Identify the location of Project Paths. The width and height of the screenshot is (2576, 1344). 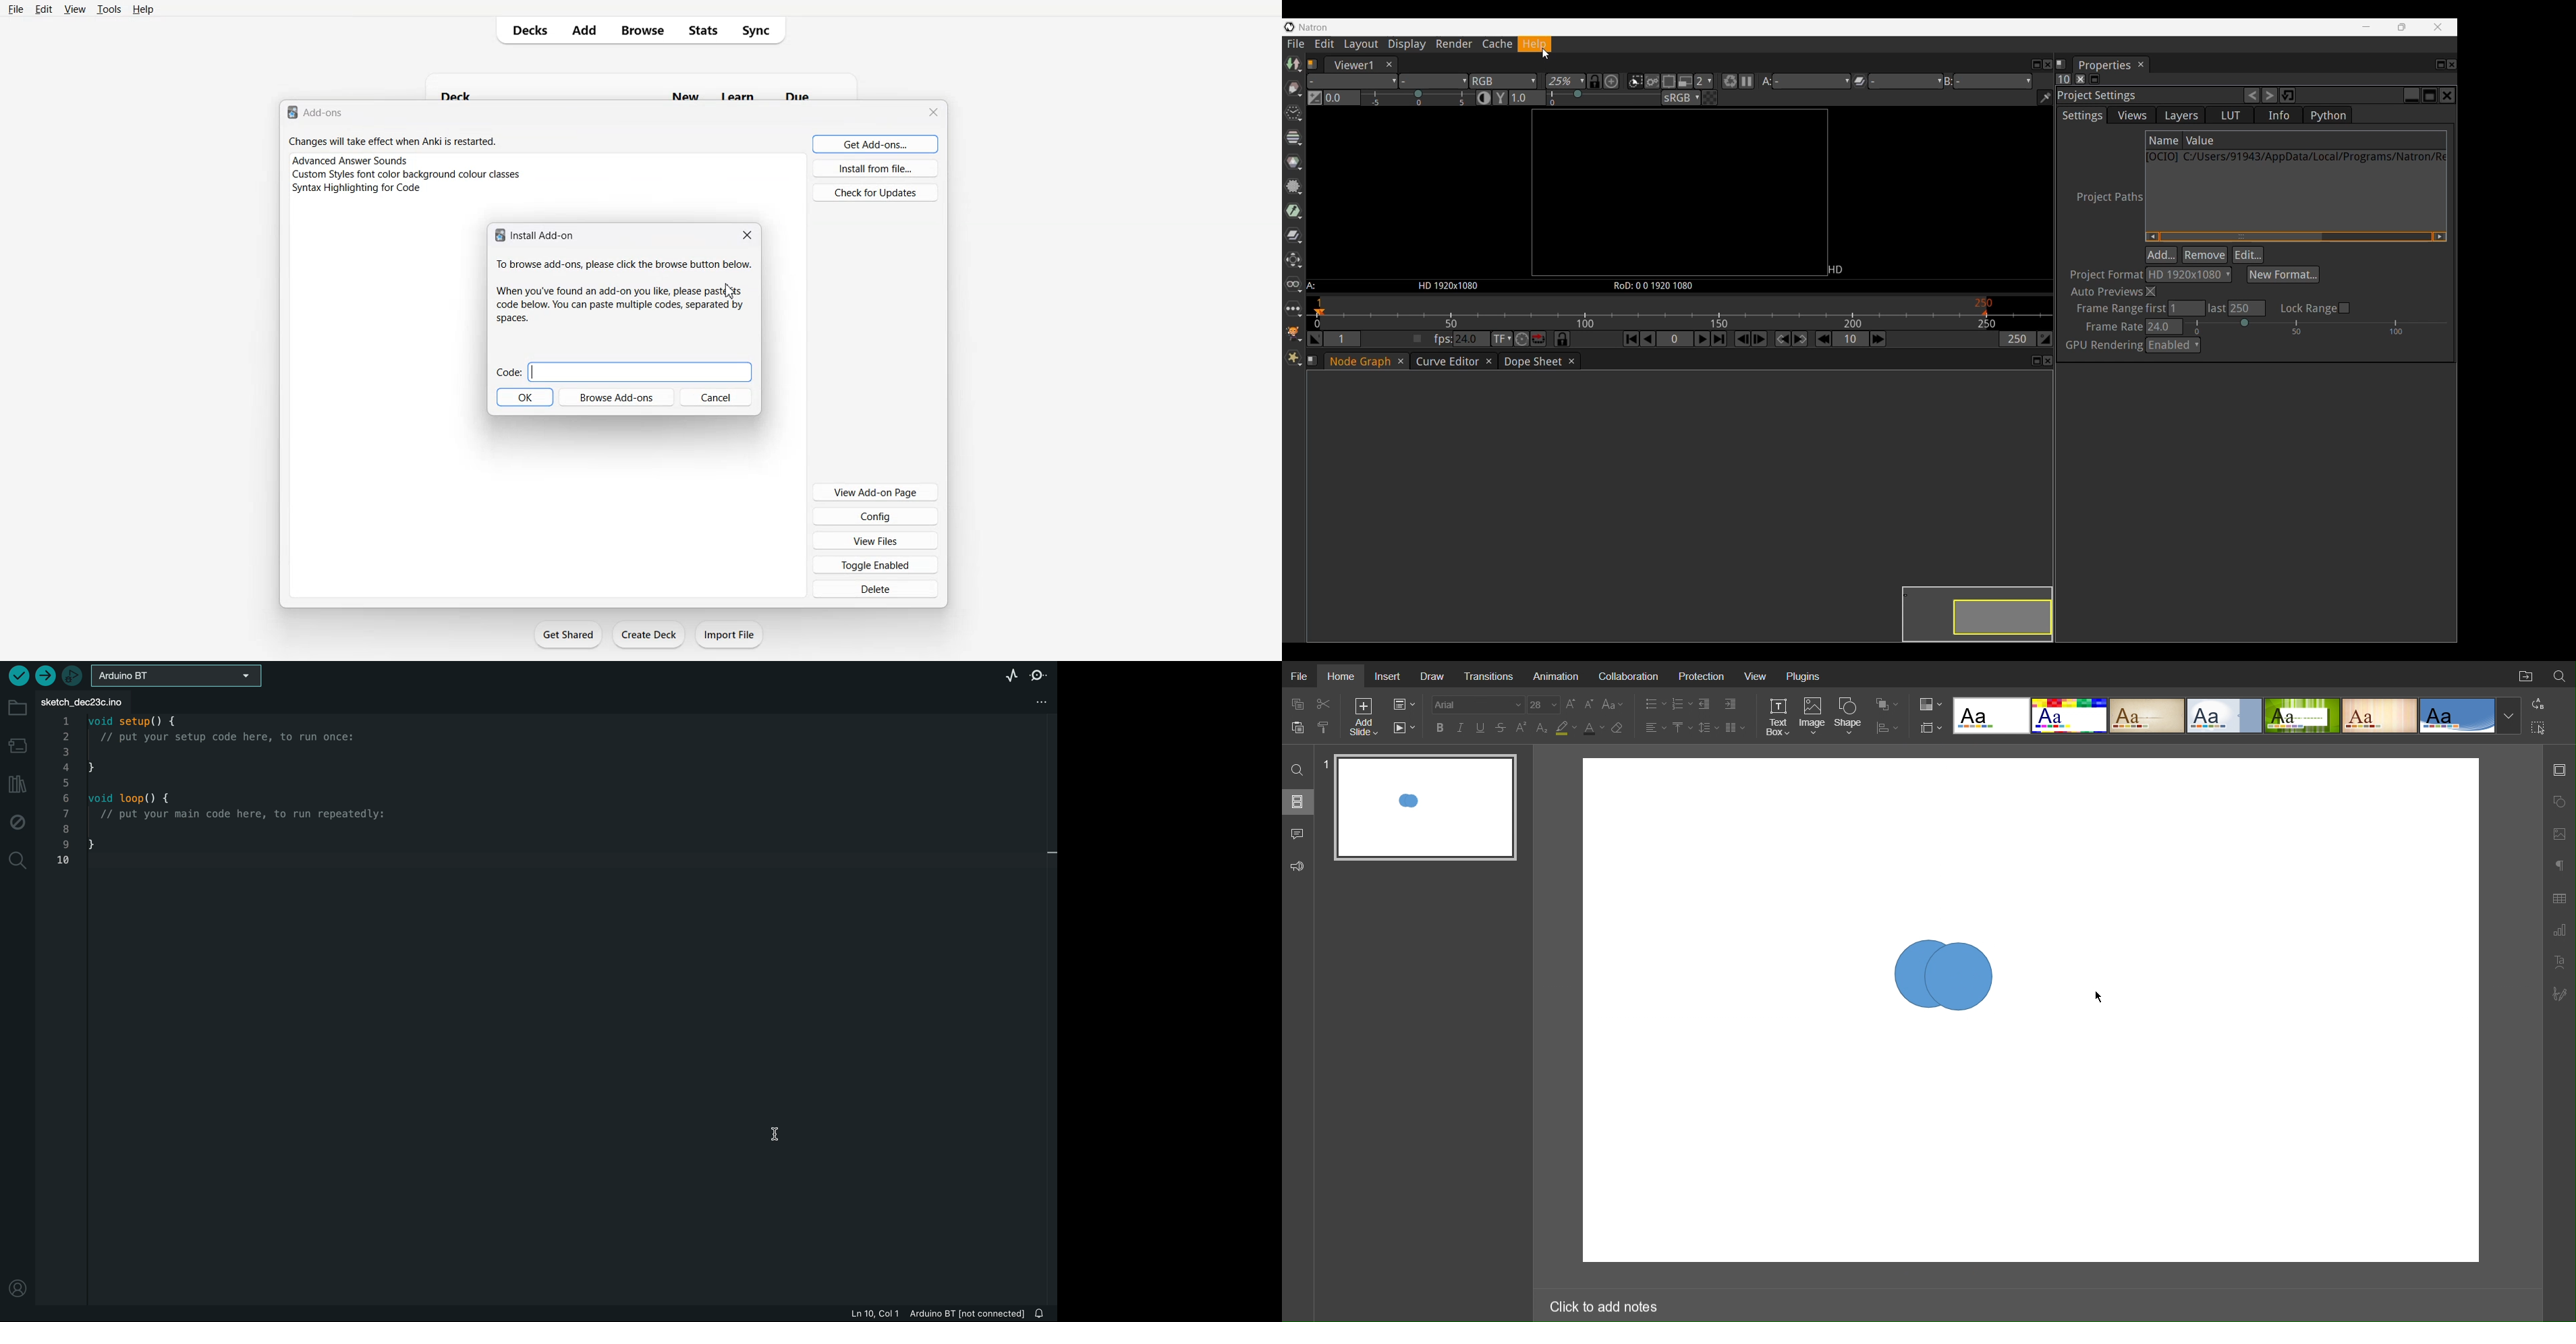
(2110, 198).